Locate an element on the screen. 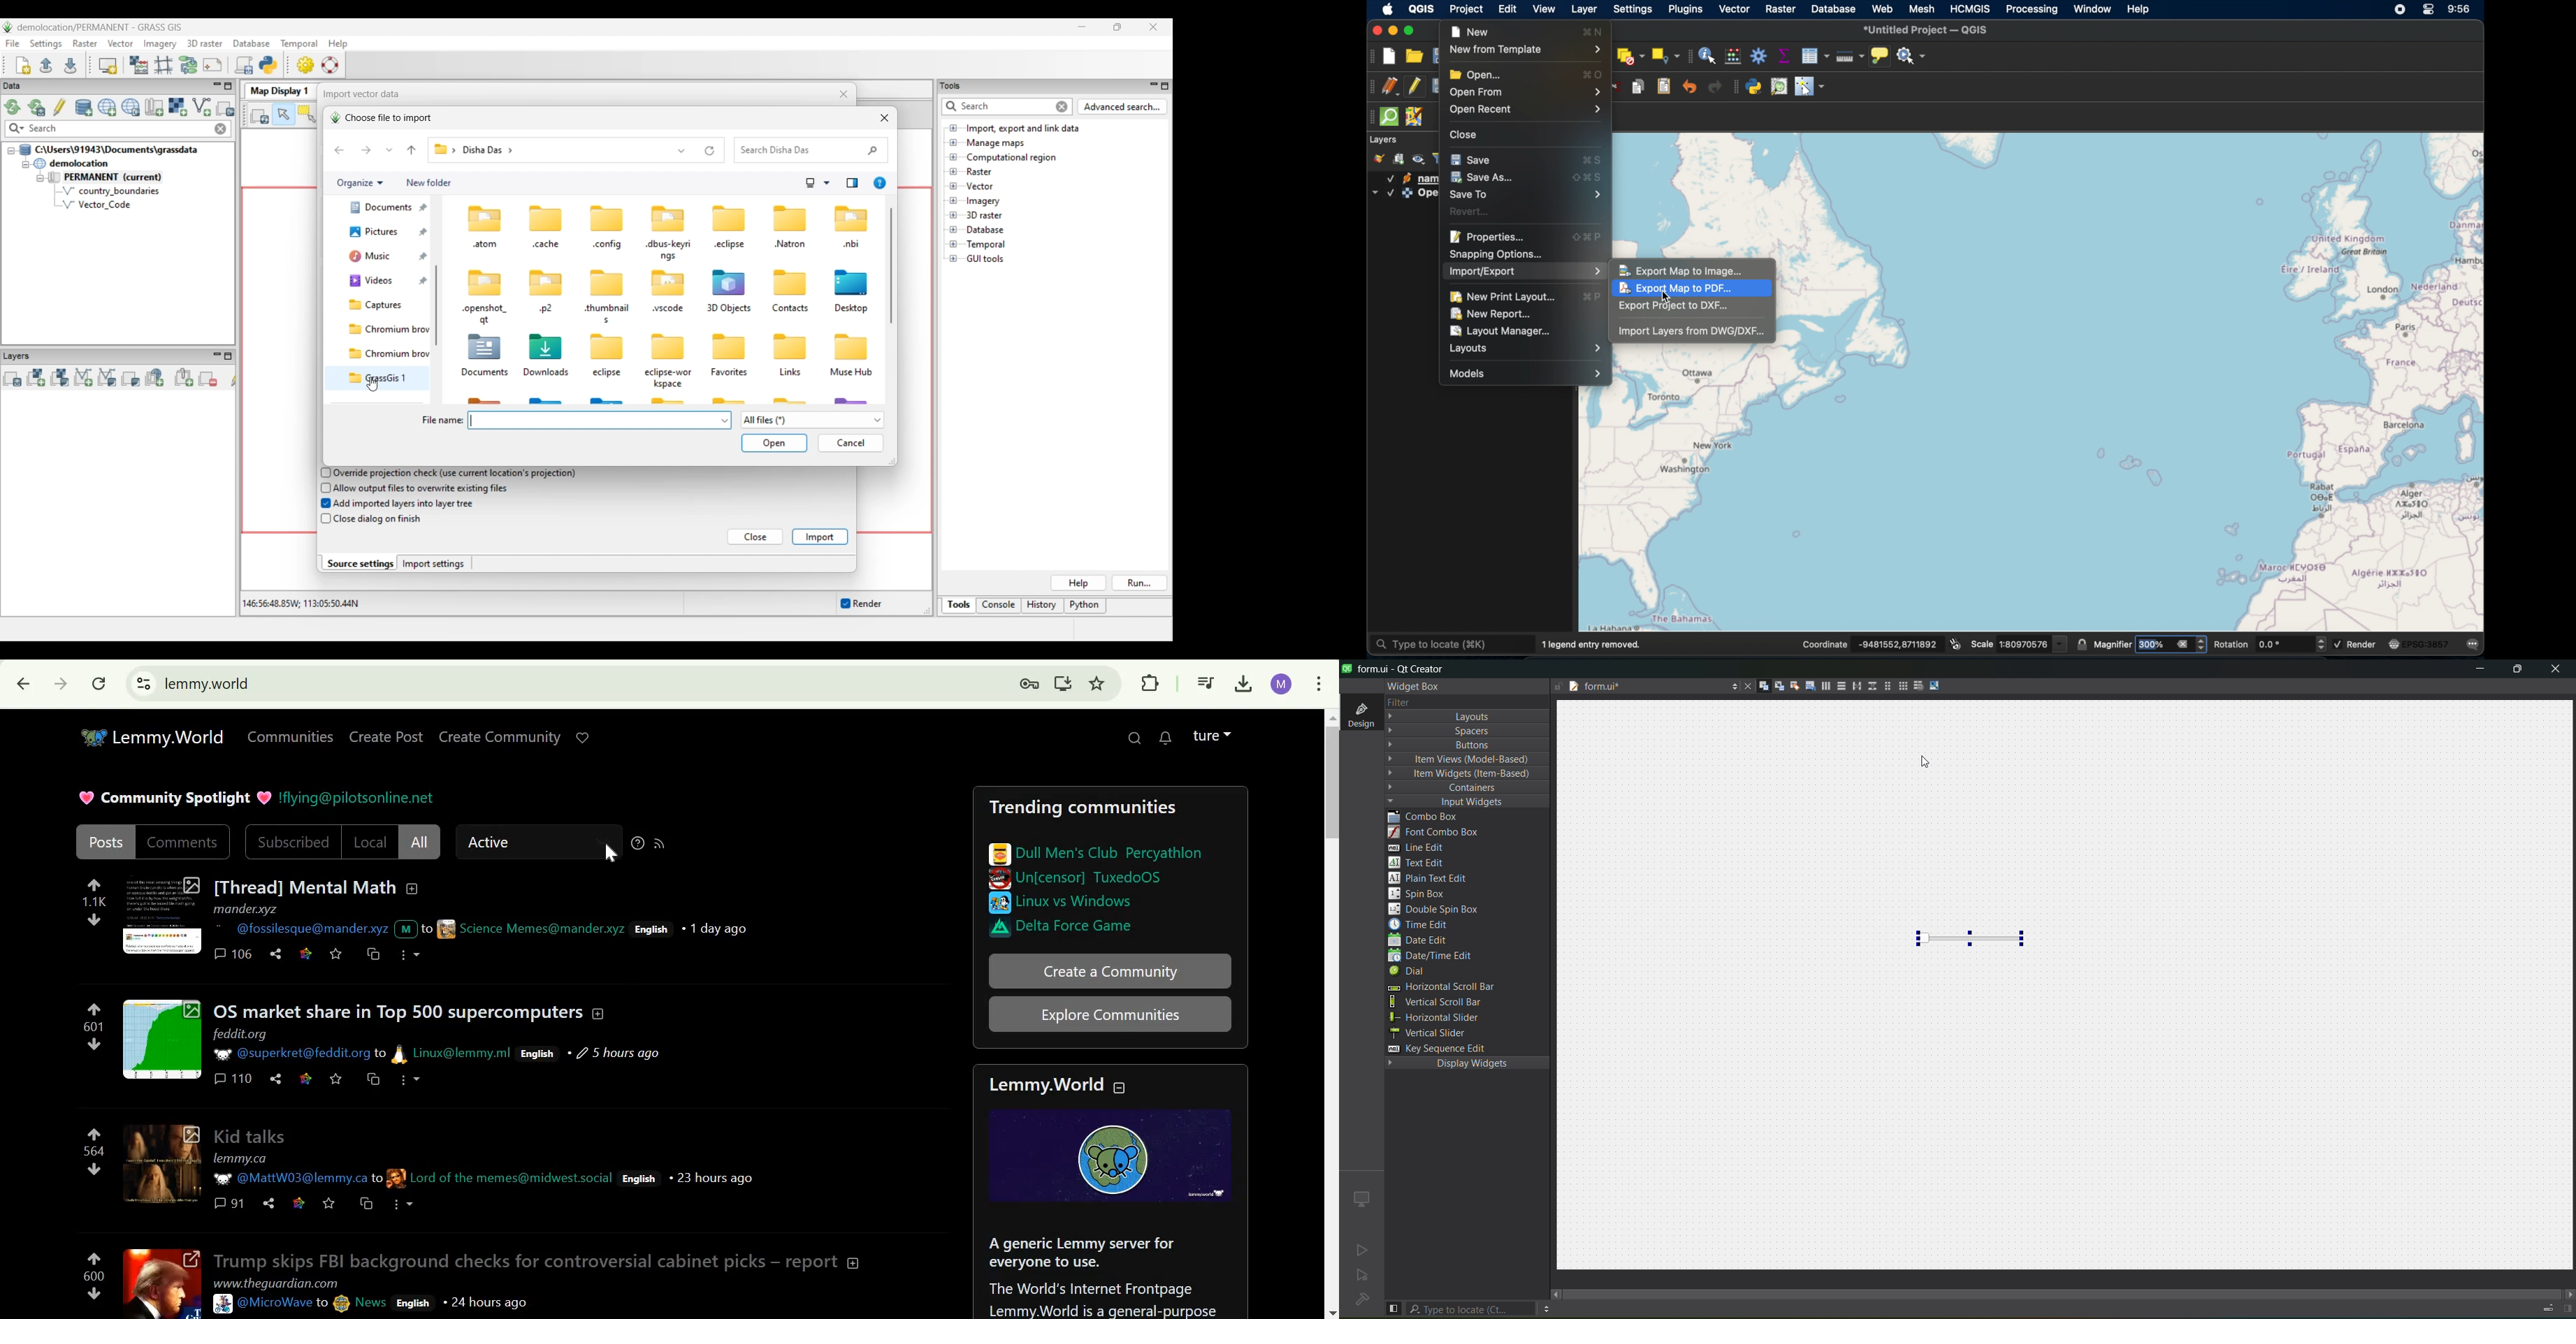 This screenshot has width=2576, height=1344. save shortcut is located at coordinates (1595, 161).